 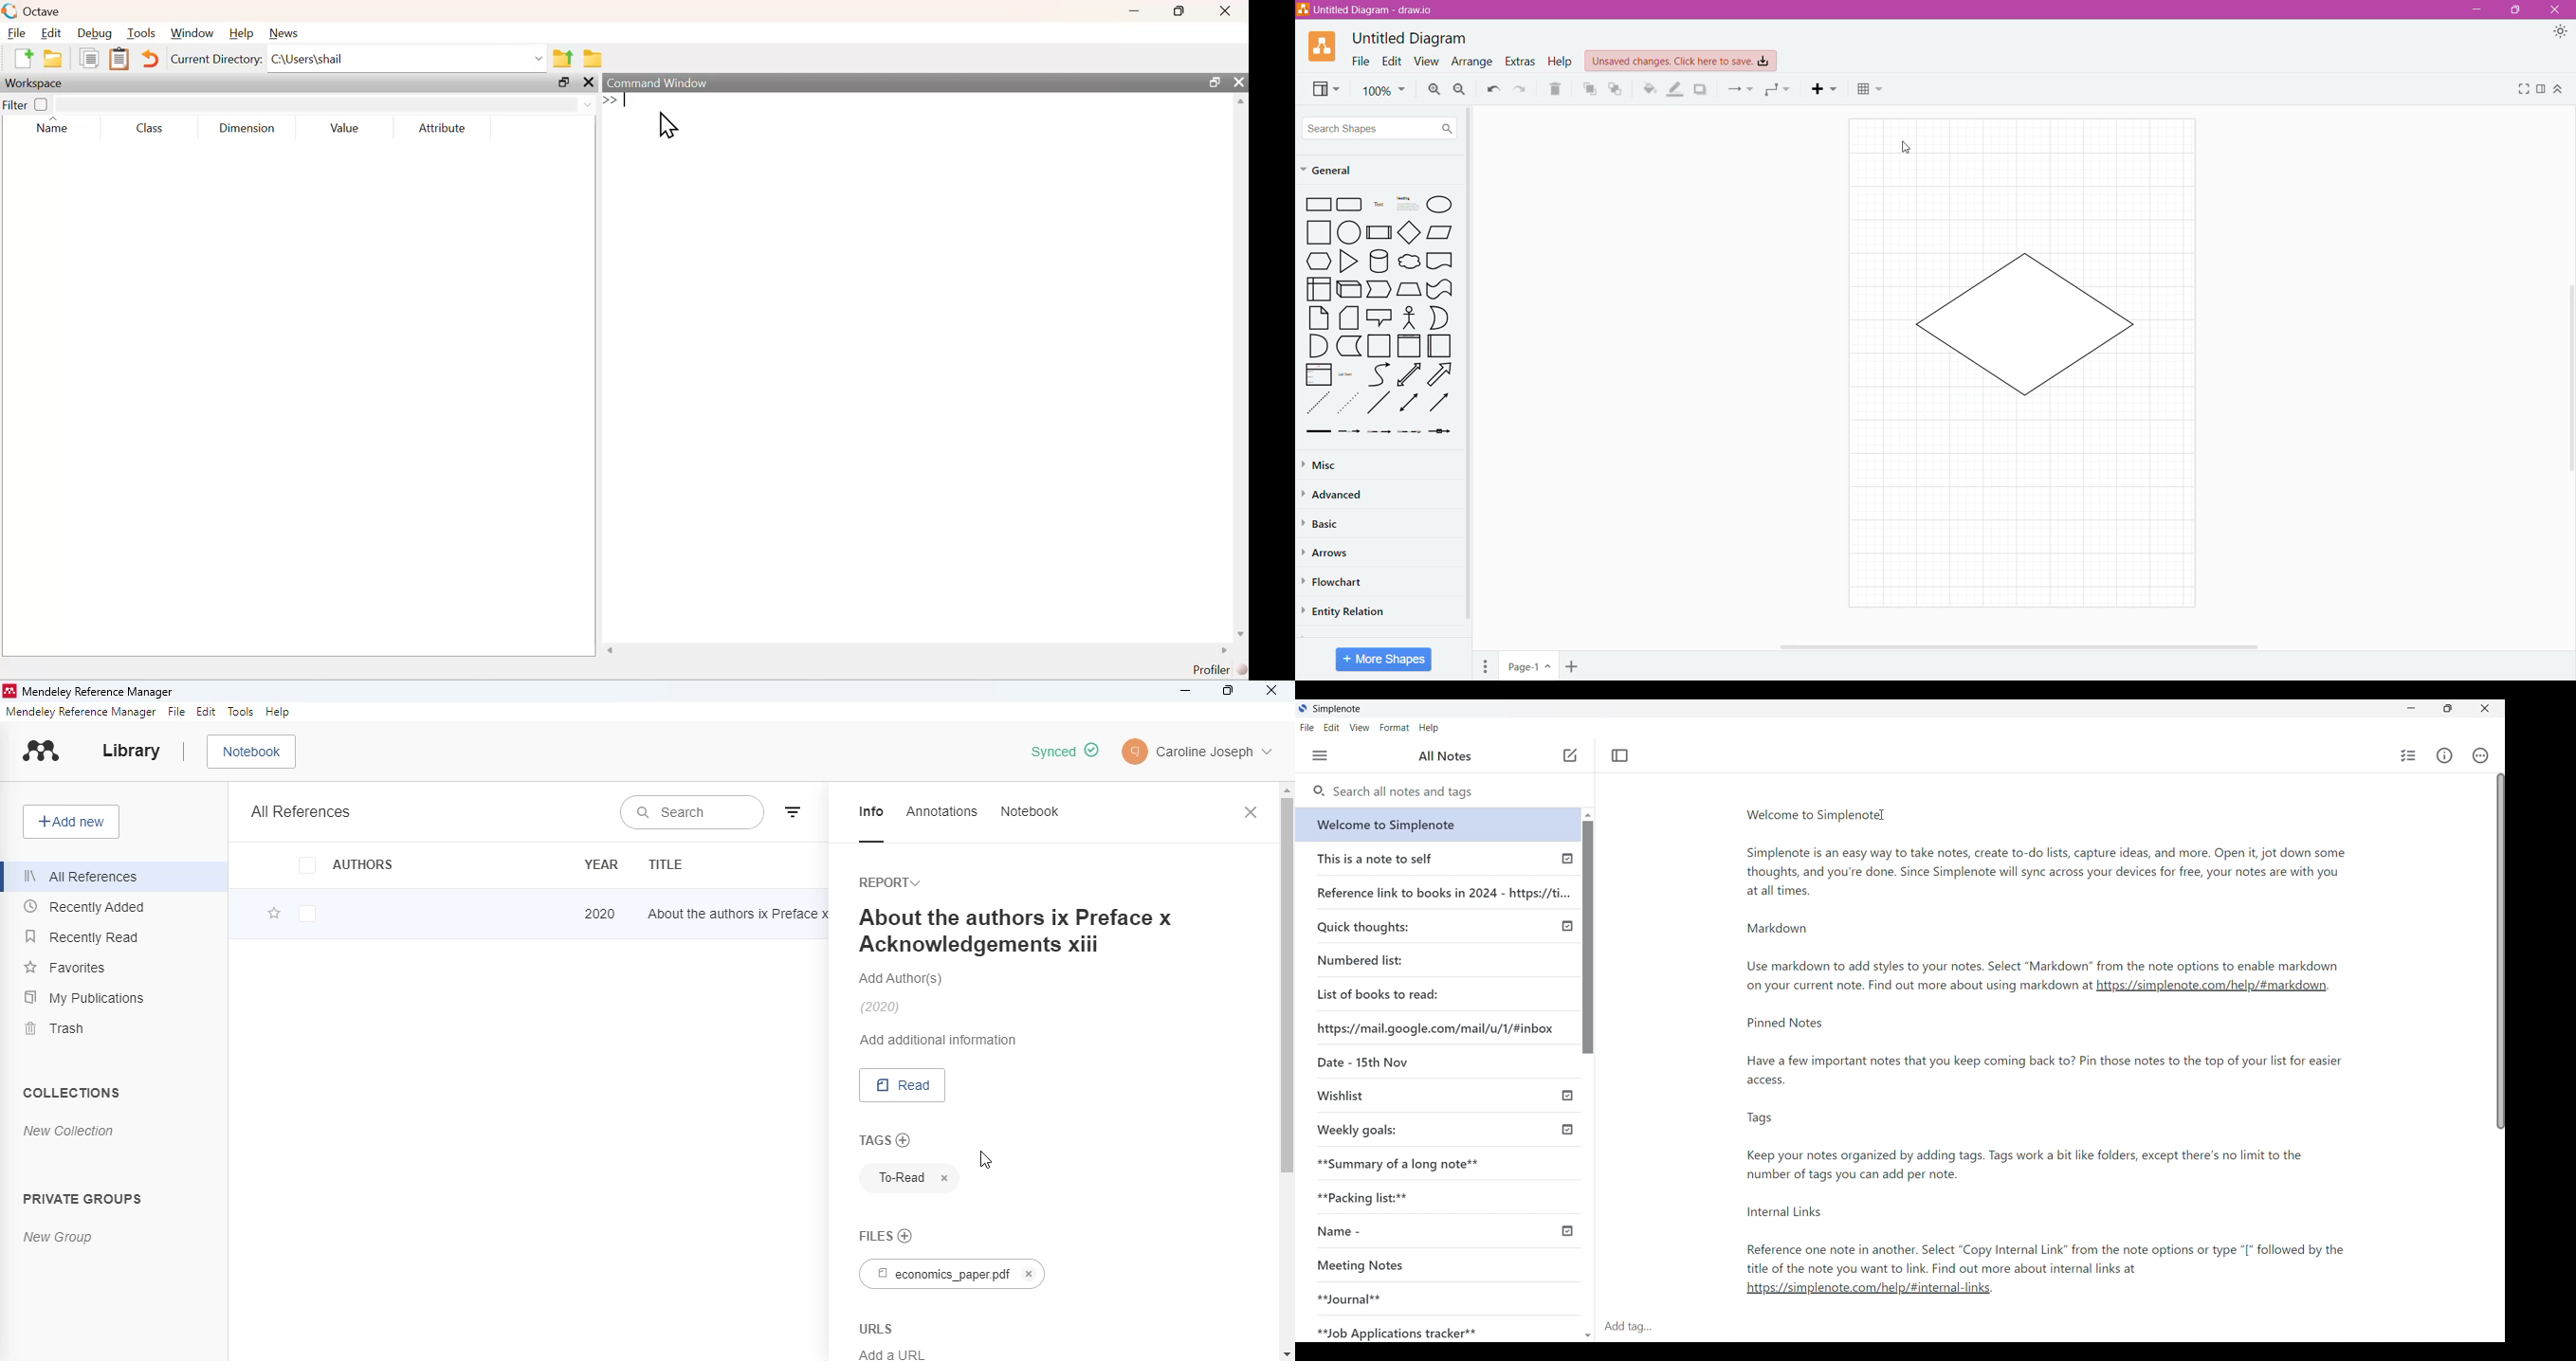 I want to click on Hexagon, so click(x=1318, y=261).